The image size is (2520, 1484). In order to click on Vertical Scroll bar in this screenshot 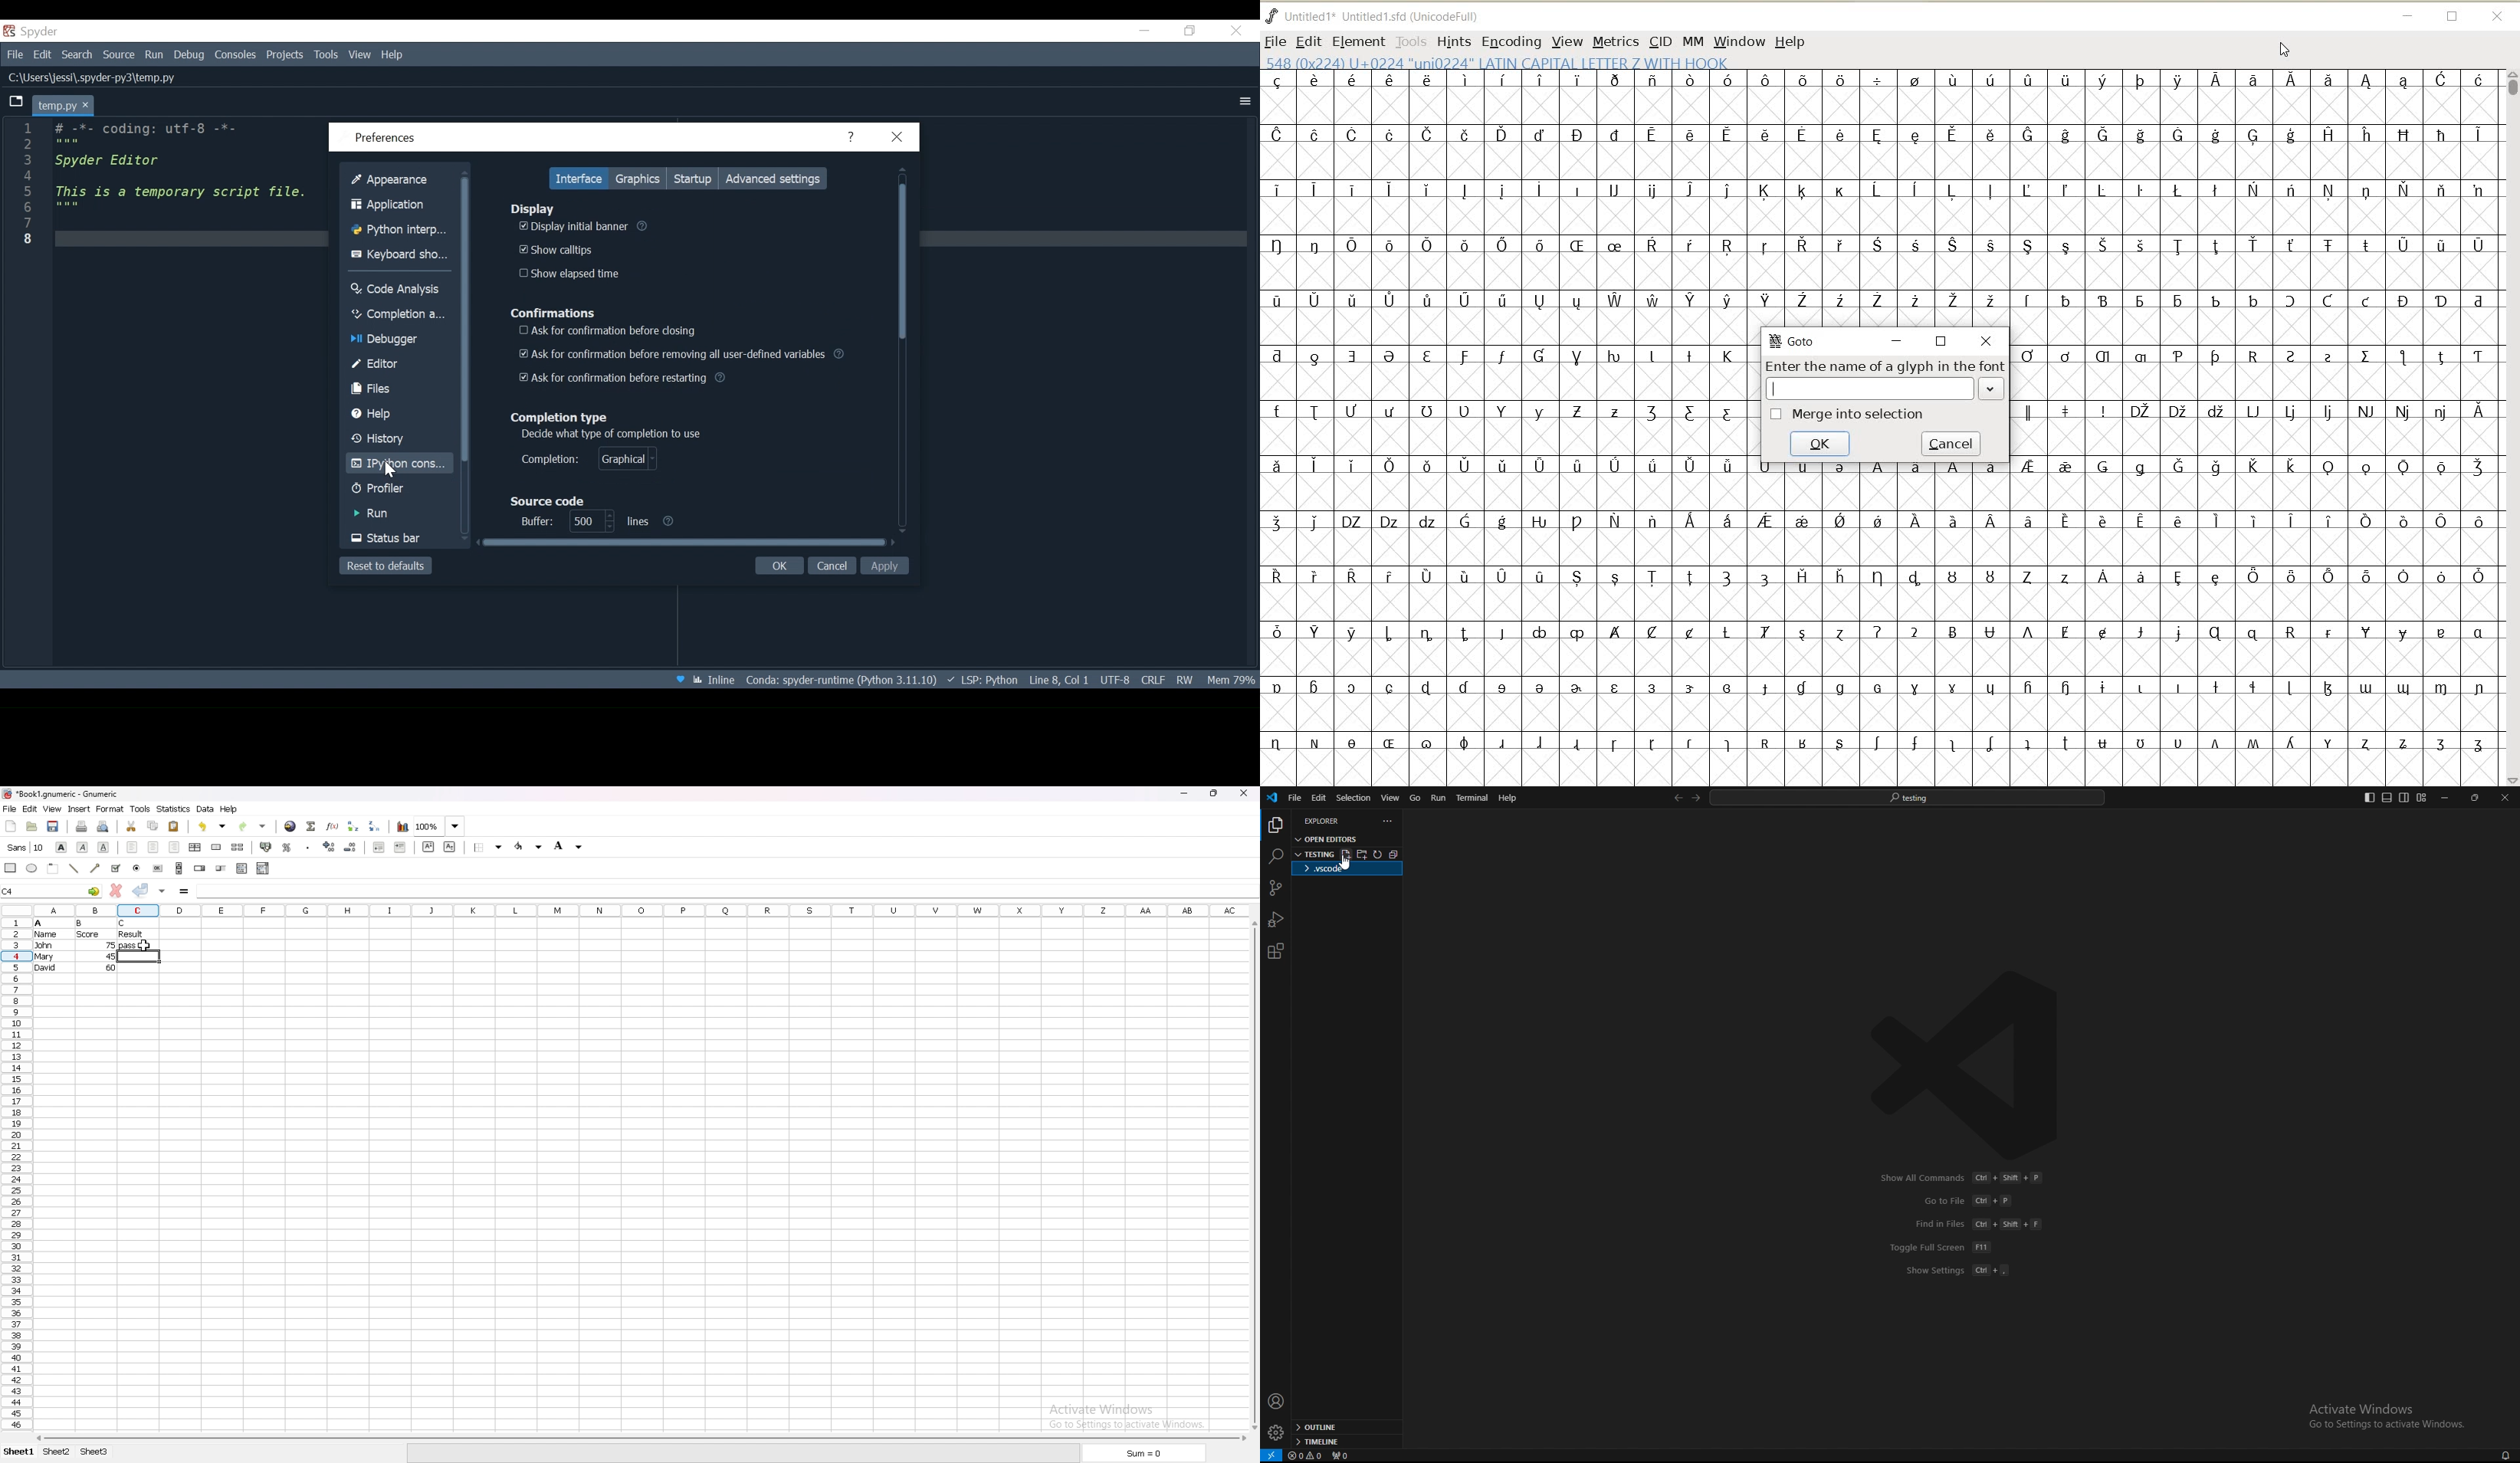, I will do `click(906, 349)`.